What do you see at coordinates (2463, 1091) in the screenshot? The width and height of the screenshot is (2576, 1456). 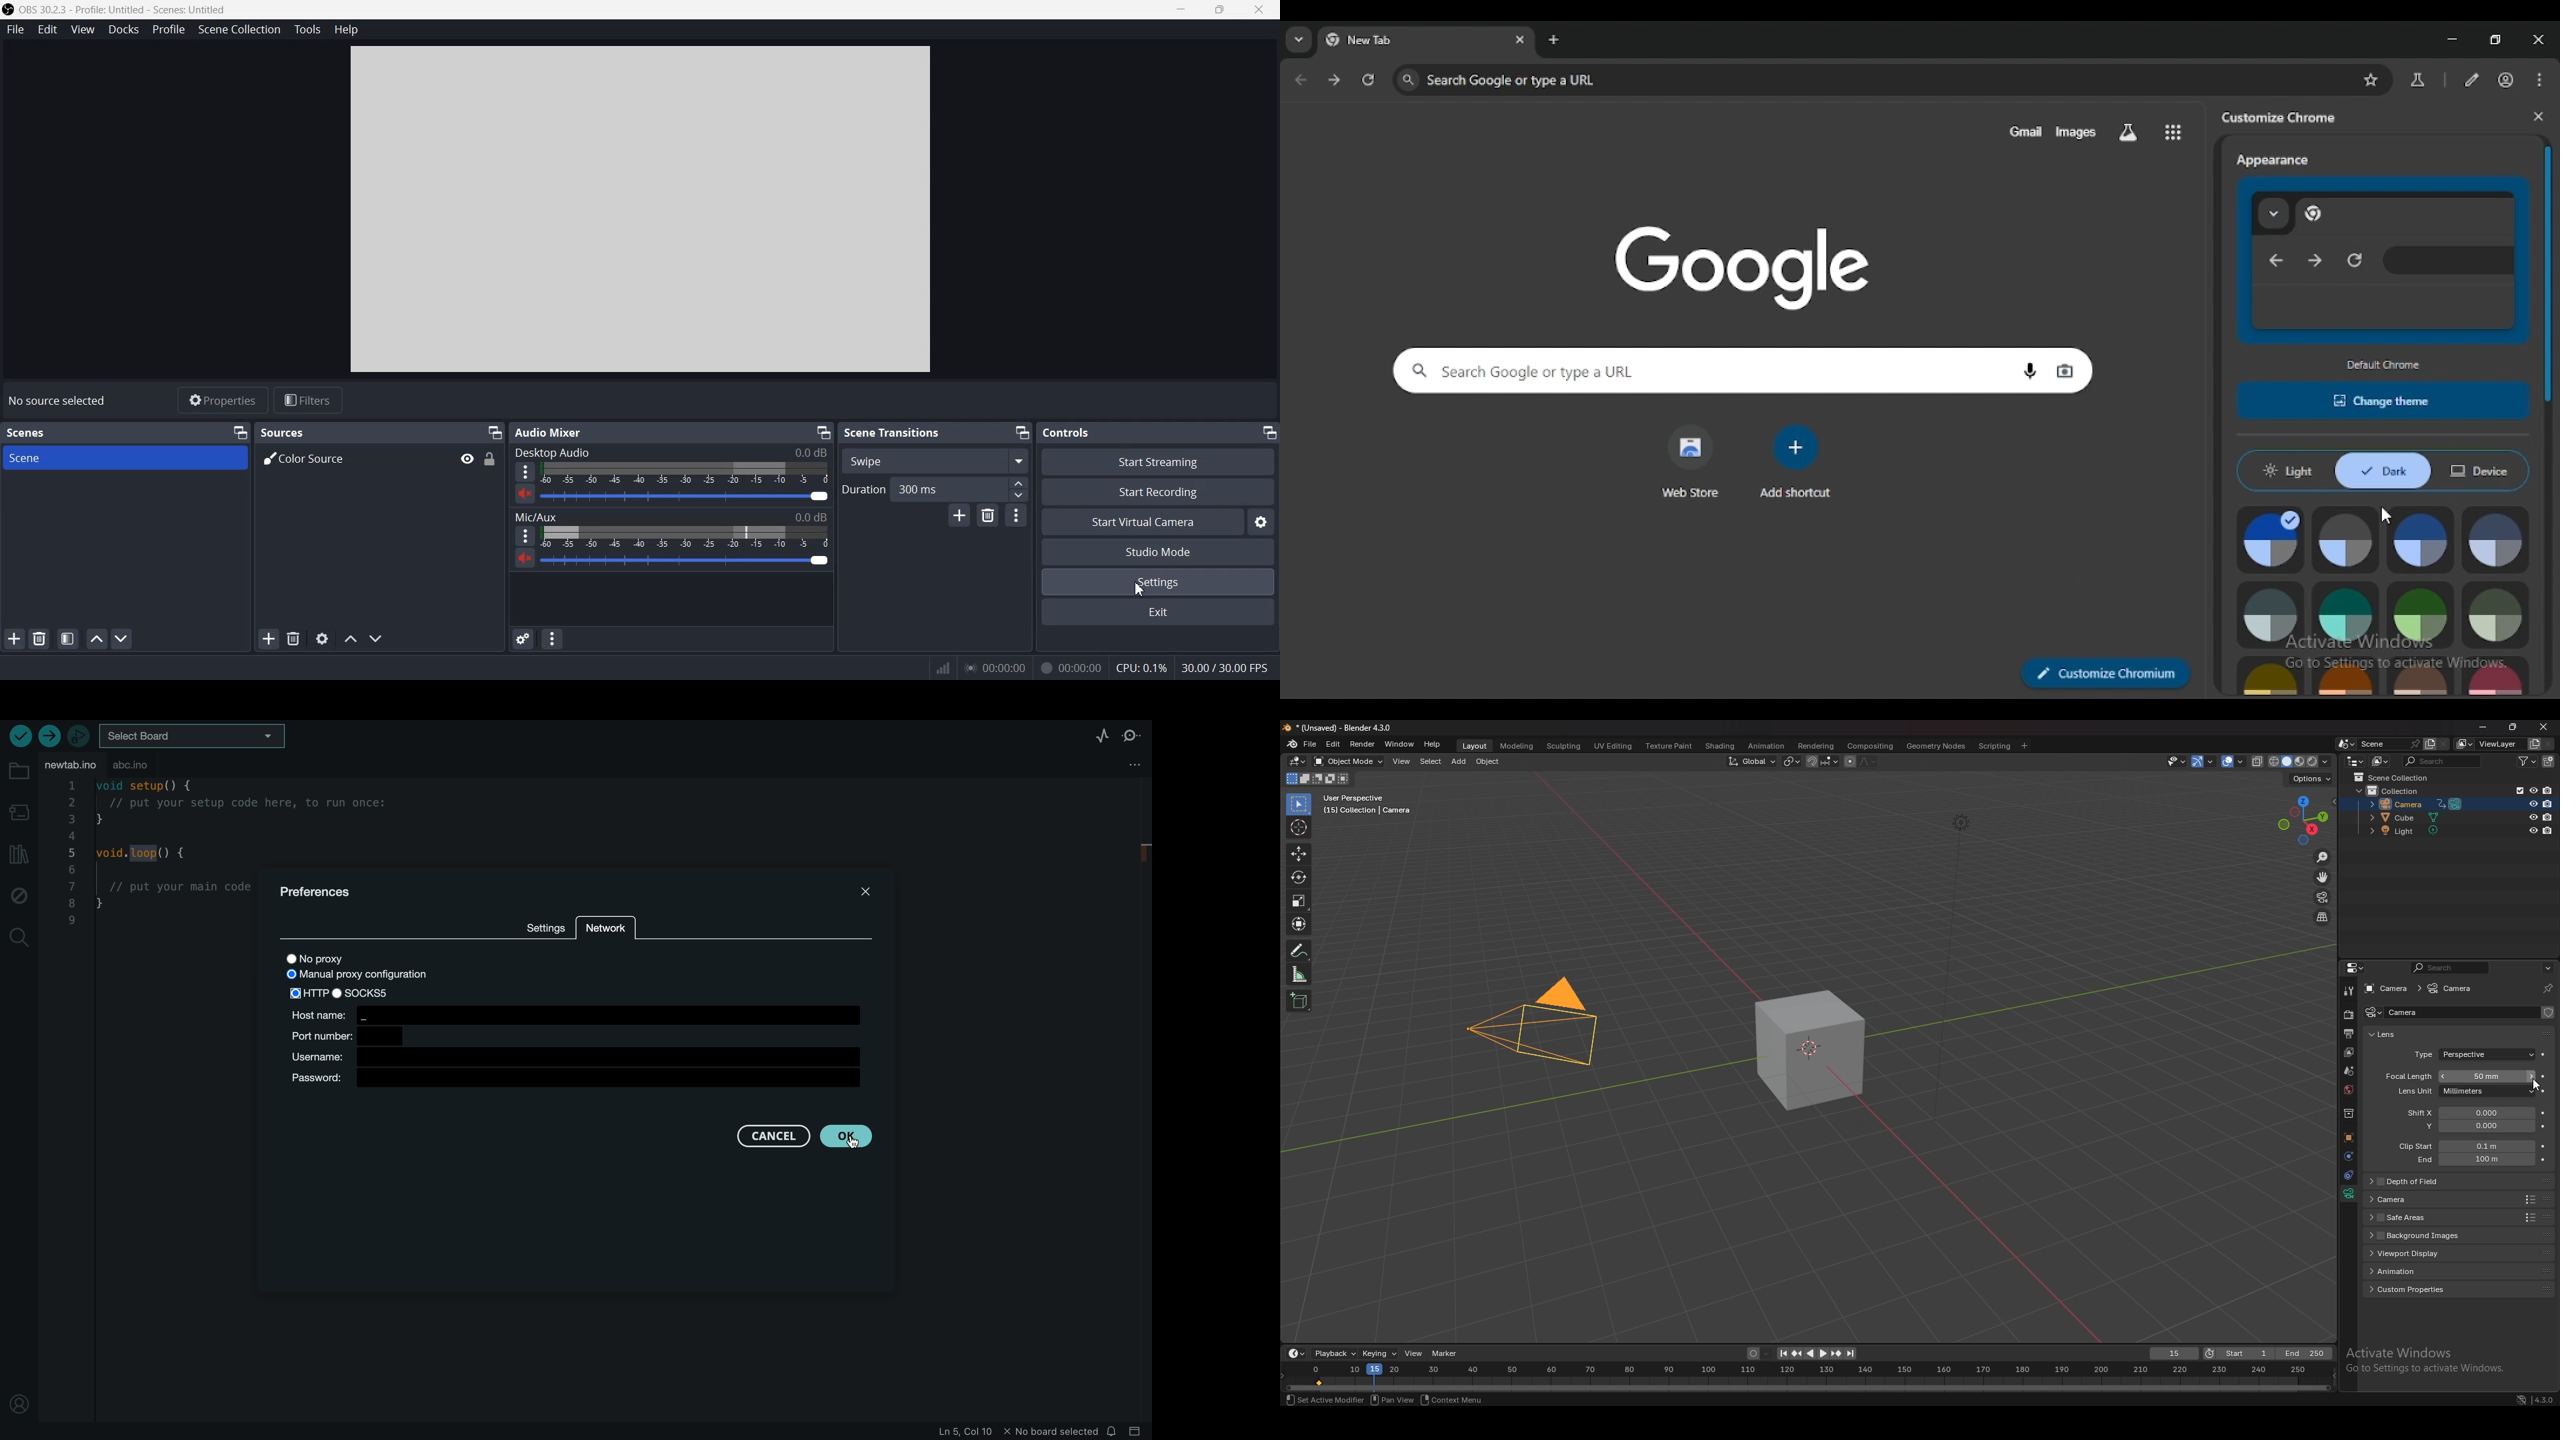 I see `lens unit` at bounding box center [2463, 1091].